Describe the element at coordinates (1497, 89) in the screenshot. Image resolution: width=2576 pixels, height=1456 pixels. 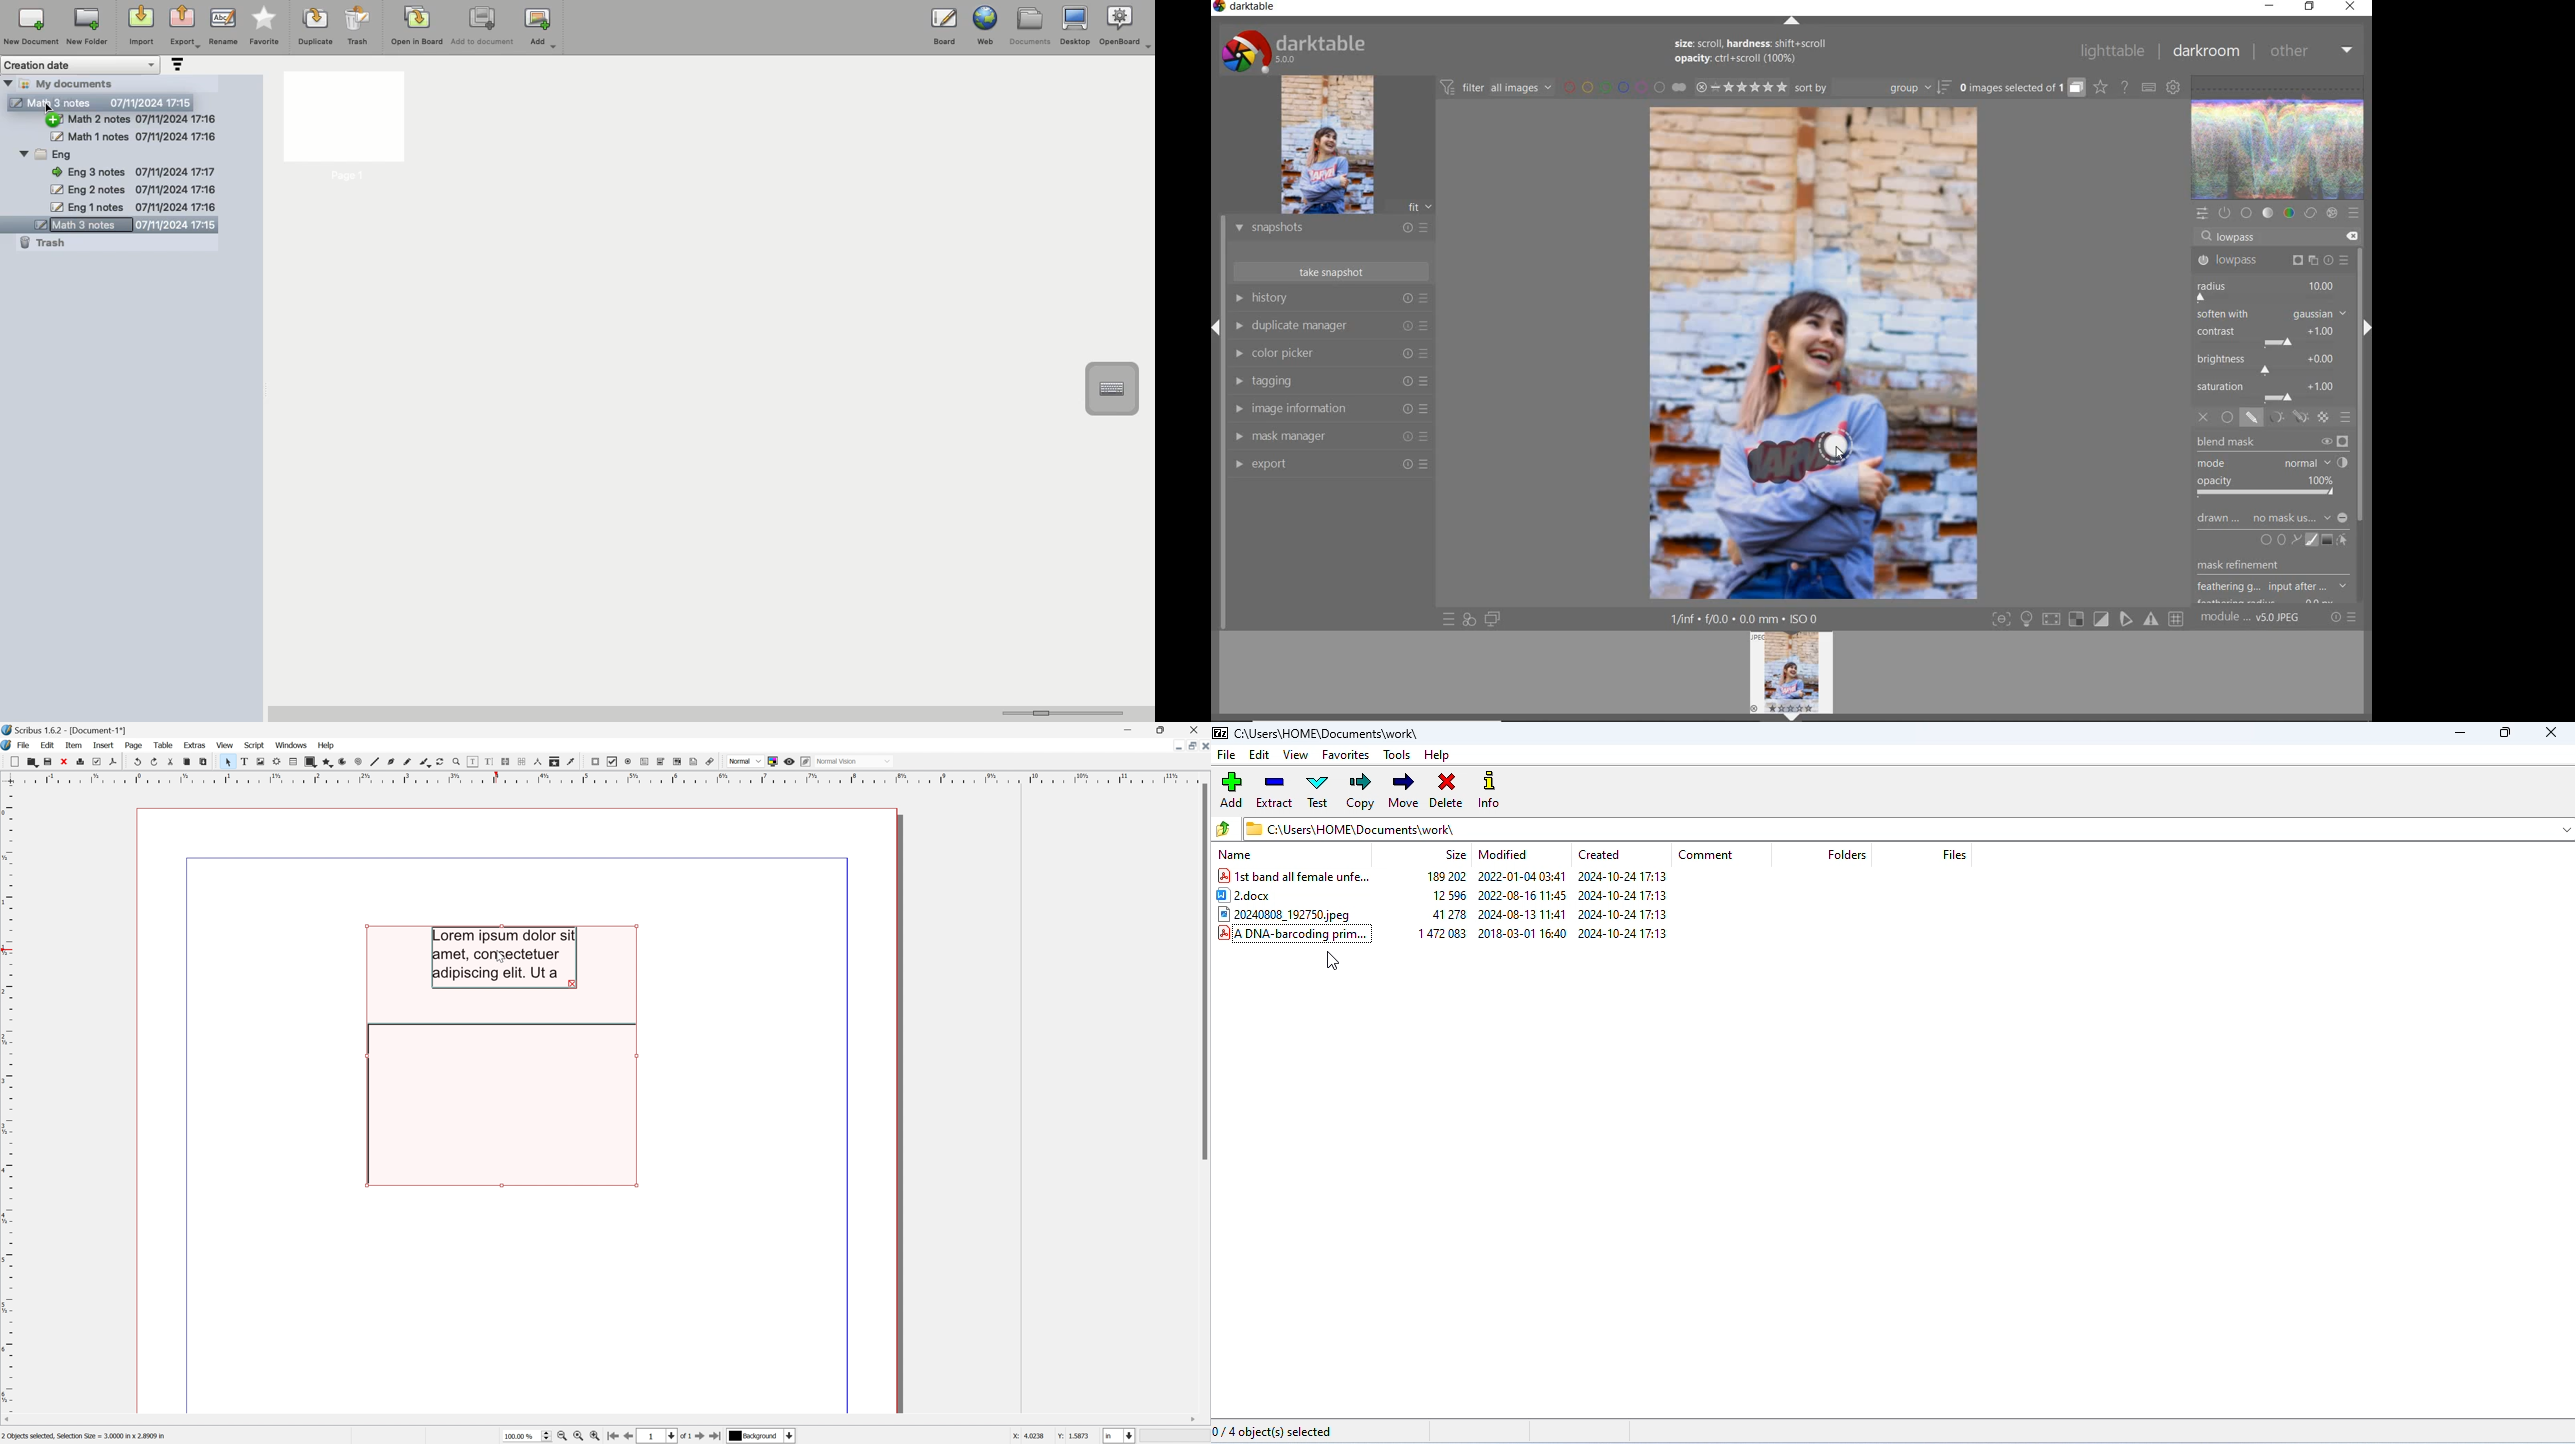
I see `filter all images by module order` at that location.